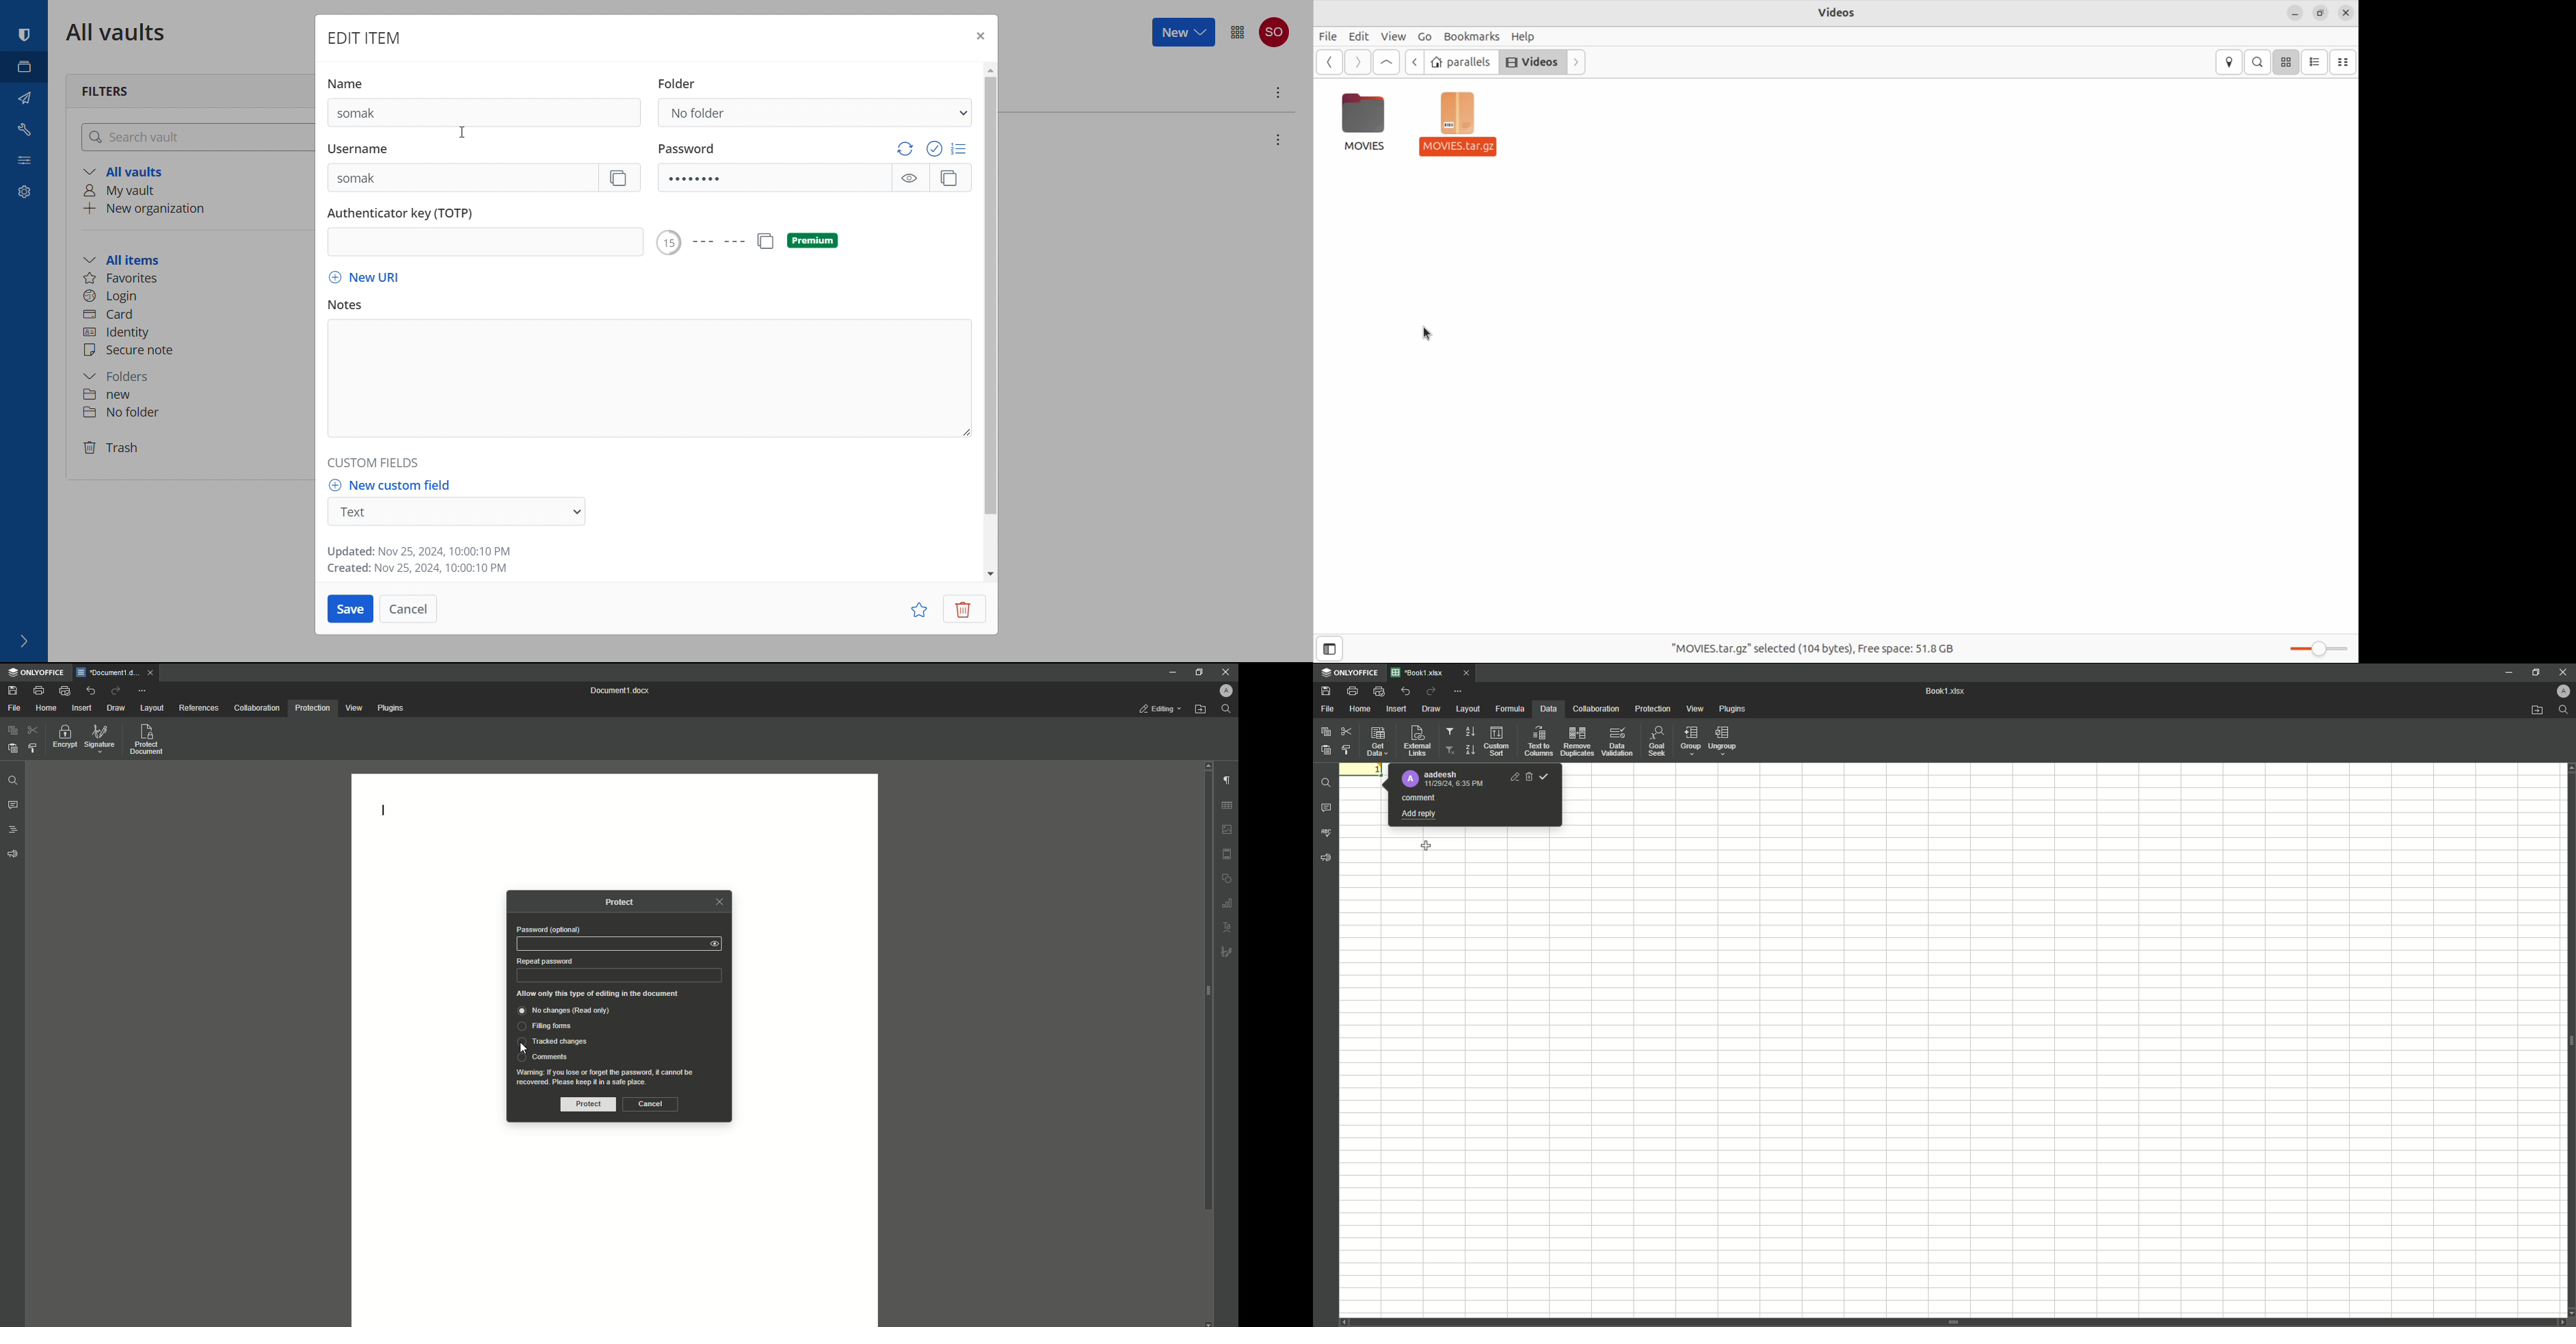 This screenshot has width=2576, height=1344. What do you see at coordinates (1363, 769) in the screenshot?
I see `1` at bounding box center [1363, 769].